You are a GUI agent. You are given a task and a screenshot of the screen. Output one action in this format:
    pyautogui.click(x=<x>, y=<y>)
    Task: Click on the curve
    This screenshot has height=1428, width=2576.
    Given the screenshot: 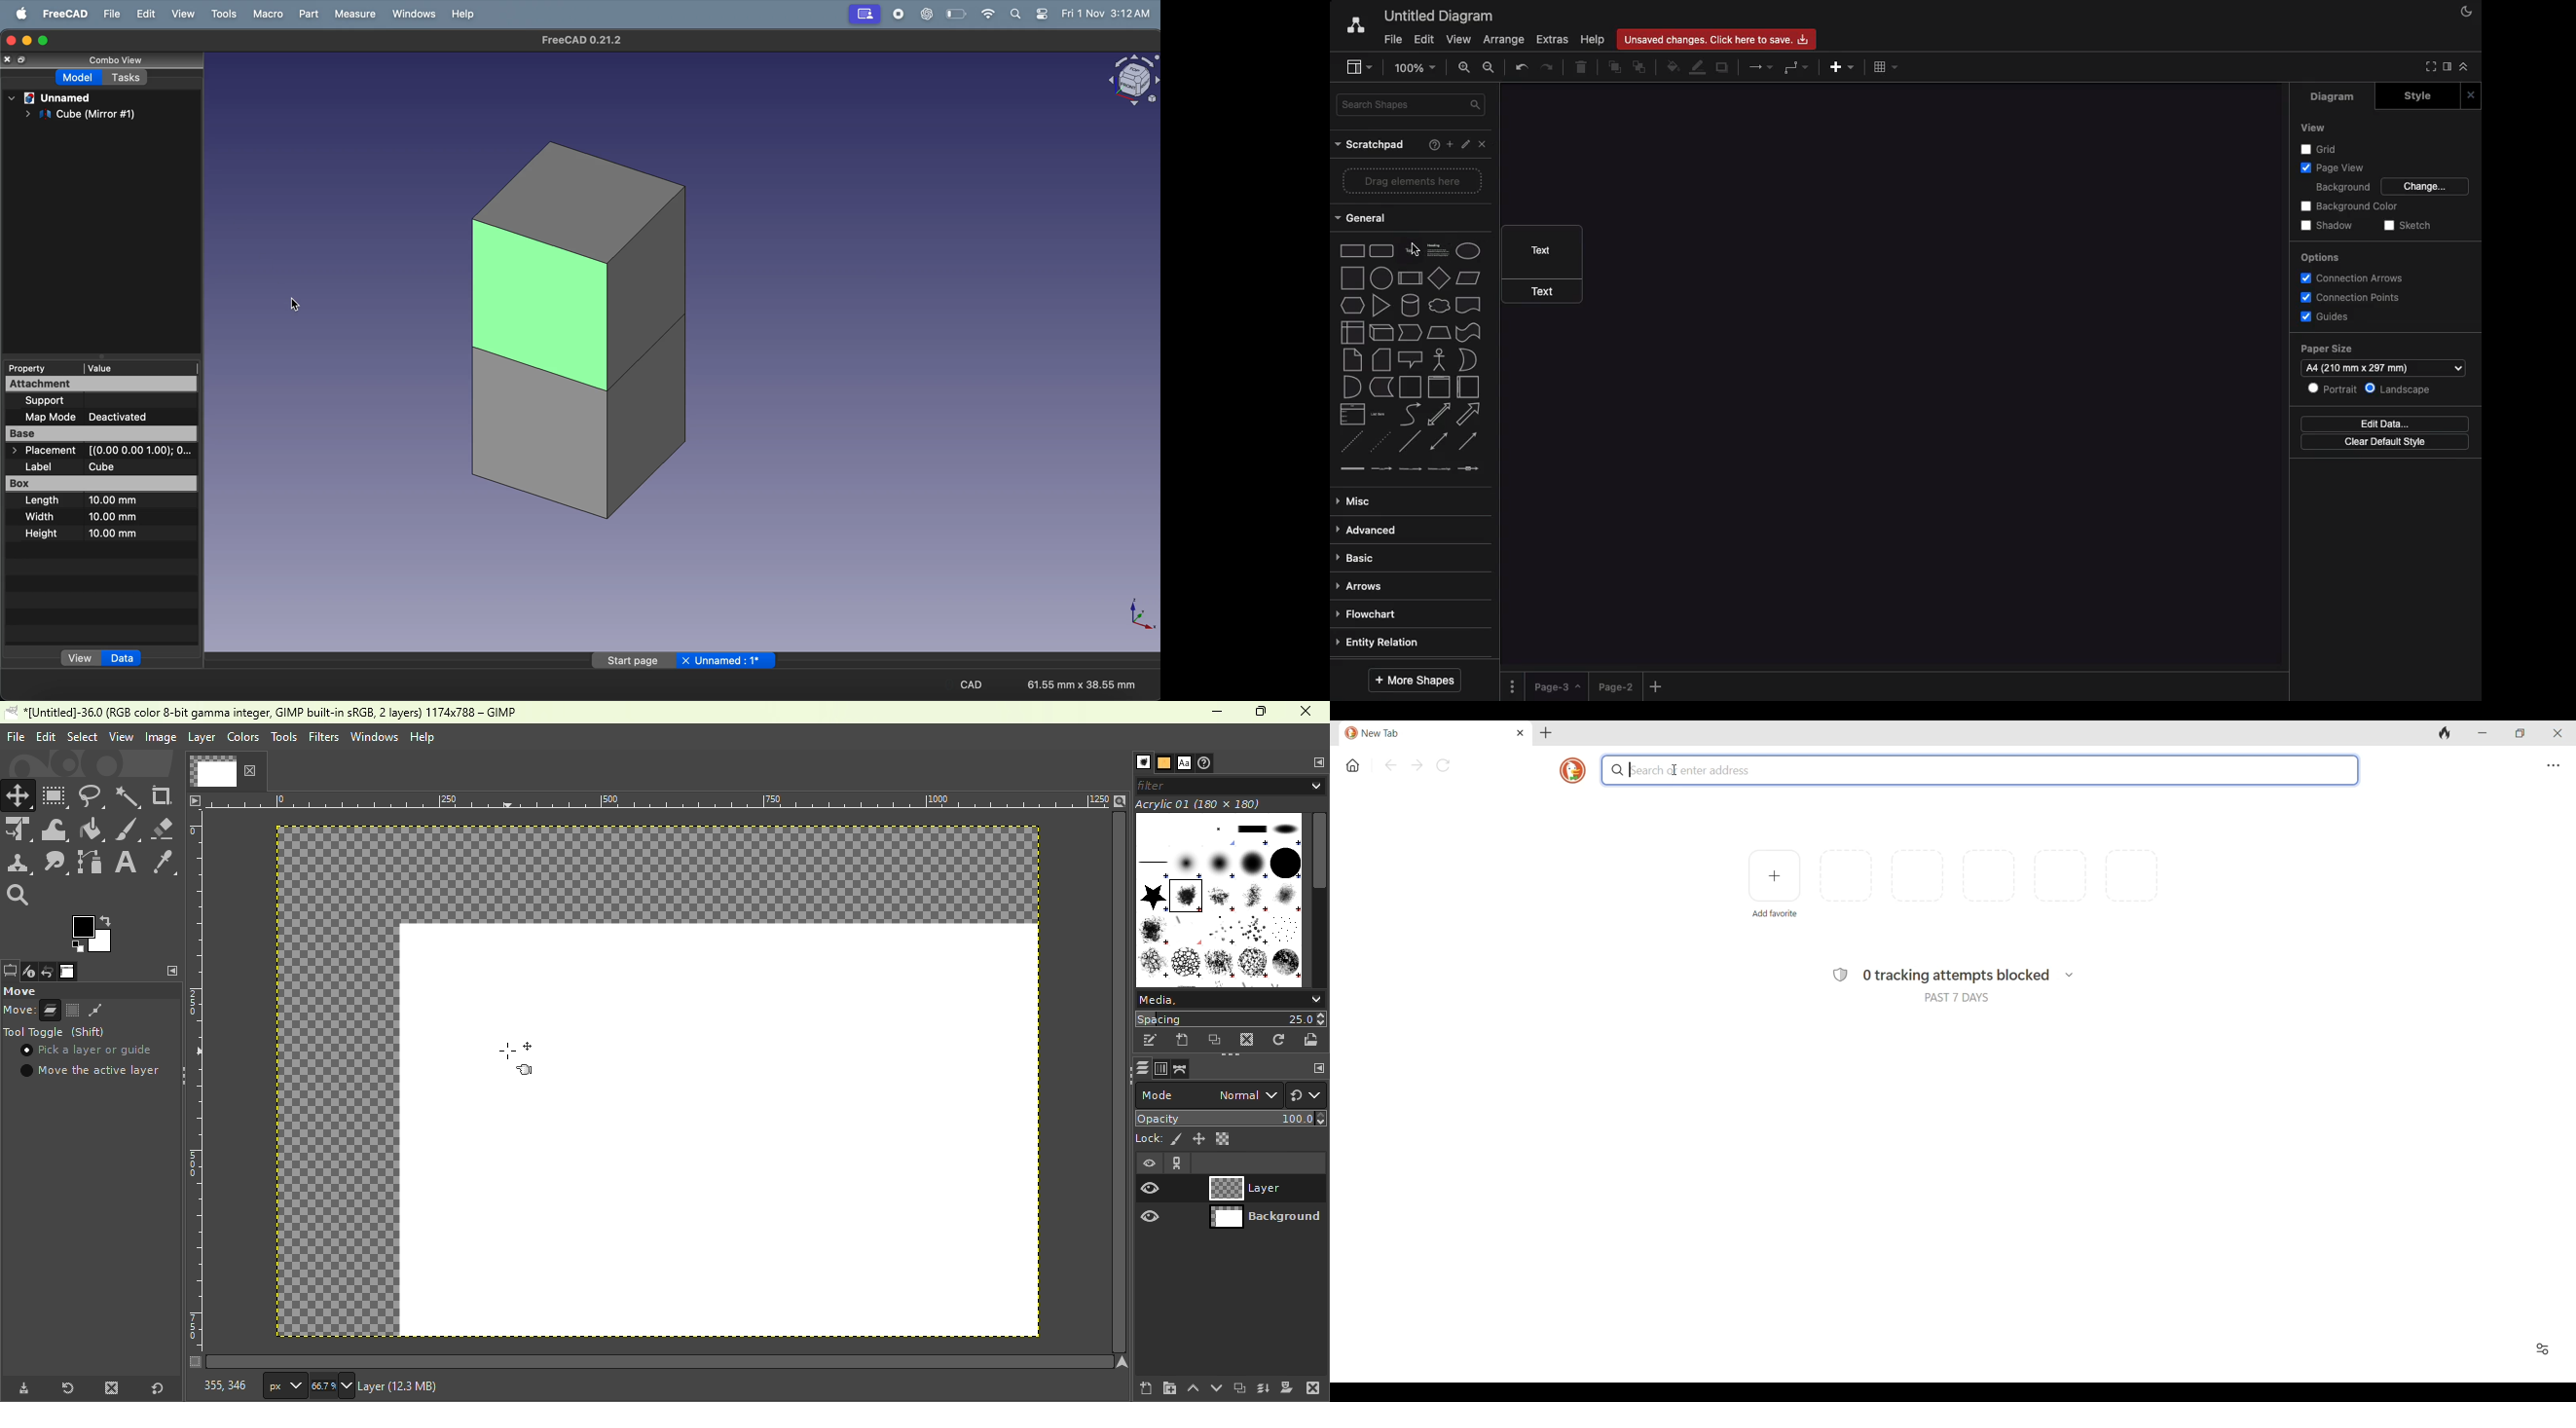 What is the action you would take?
    pyautogui.click(x=1411, y=413)
    